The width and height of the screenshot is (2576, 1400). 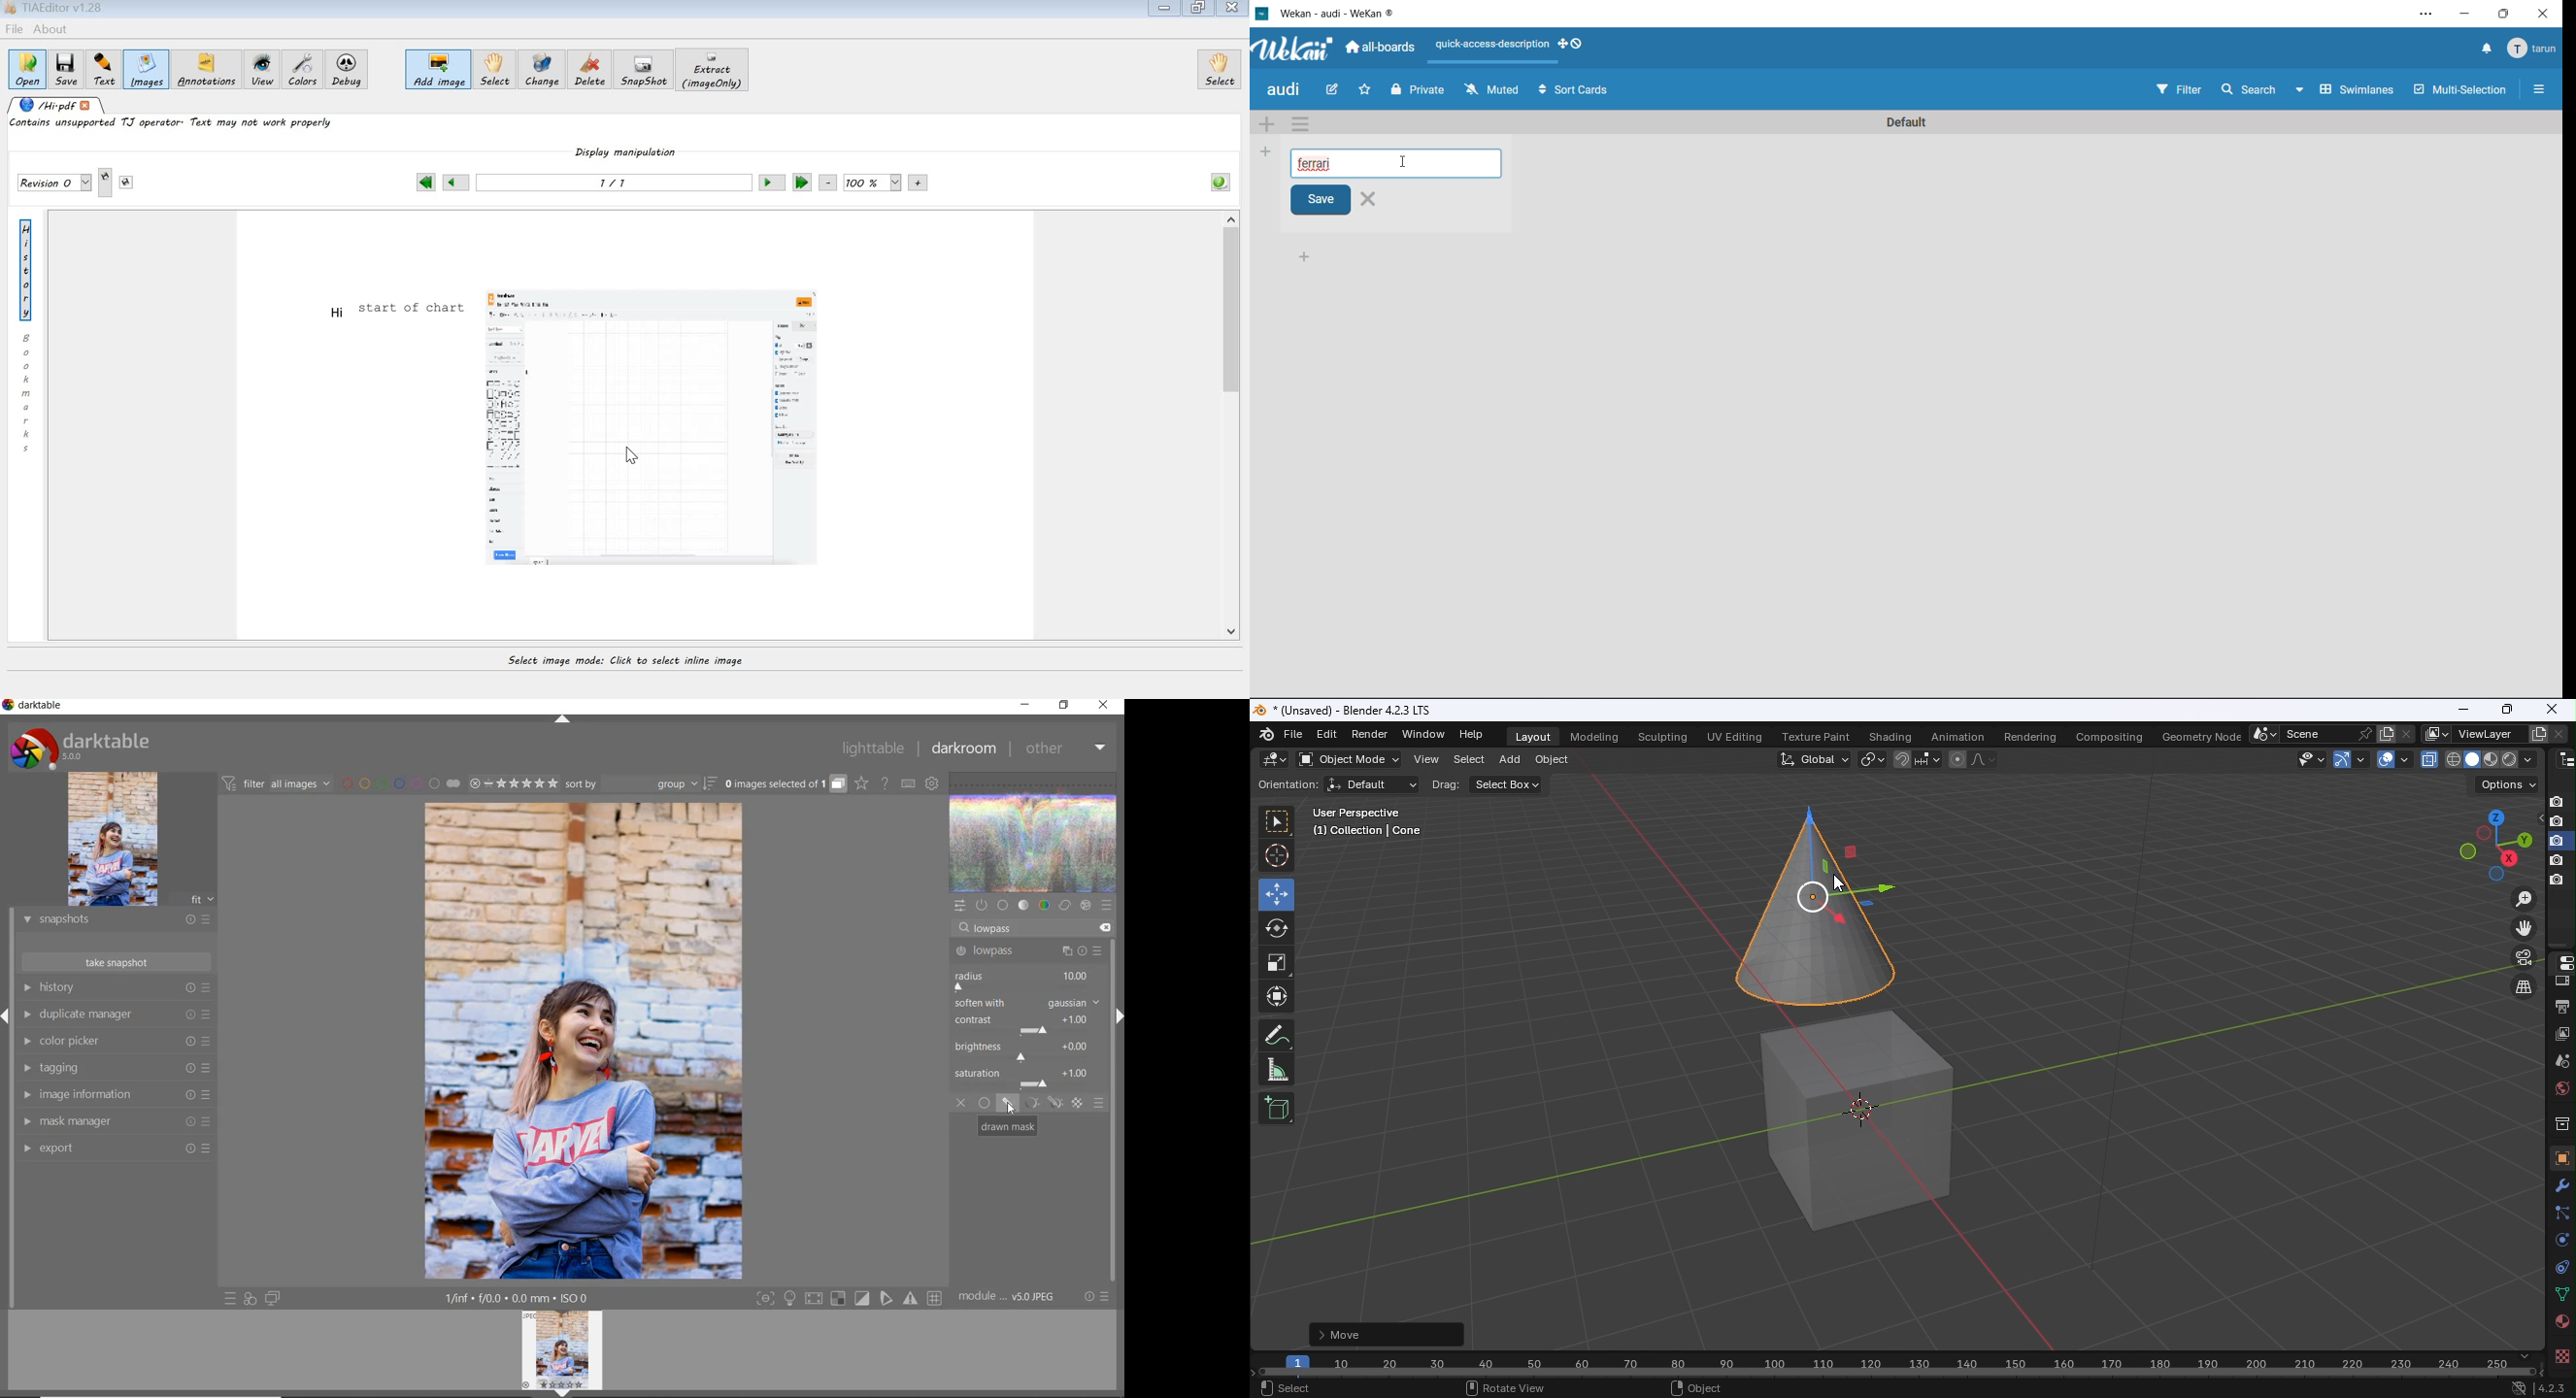 What do you see at coordinates (566, 1353) in the screenshot?
I see `image preview` at bounding box center [566, 1353].